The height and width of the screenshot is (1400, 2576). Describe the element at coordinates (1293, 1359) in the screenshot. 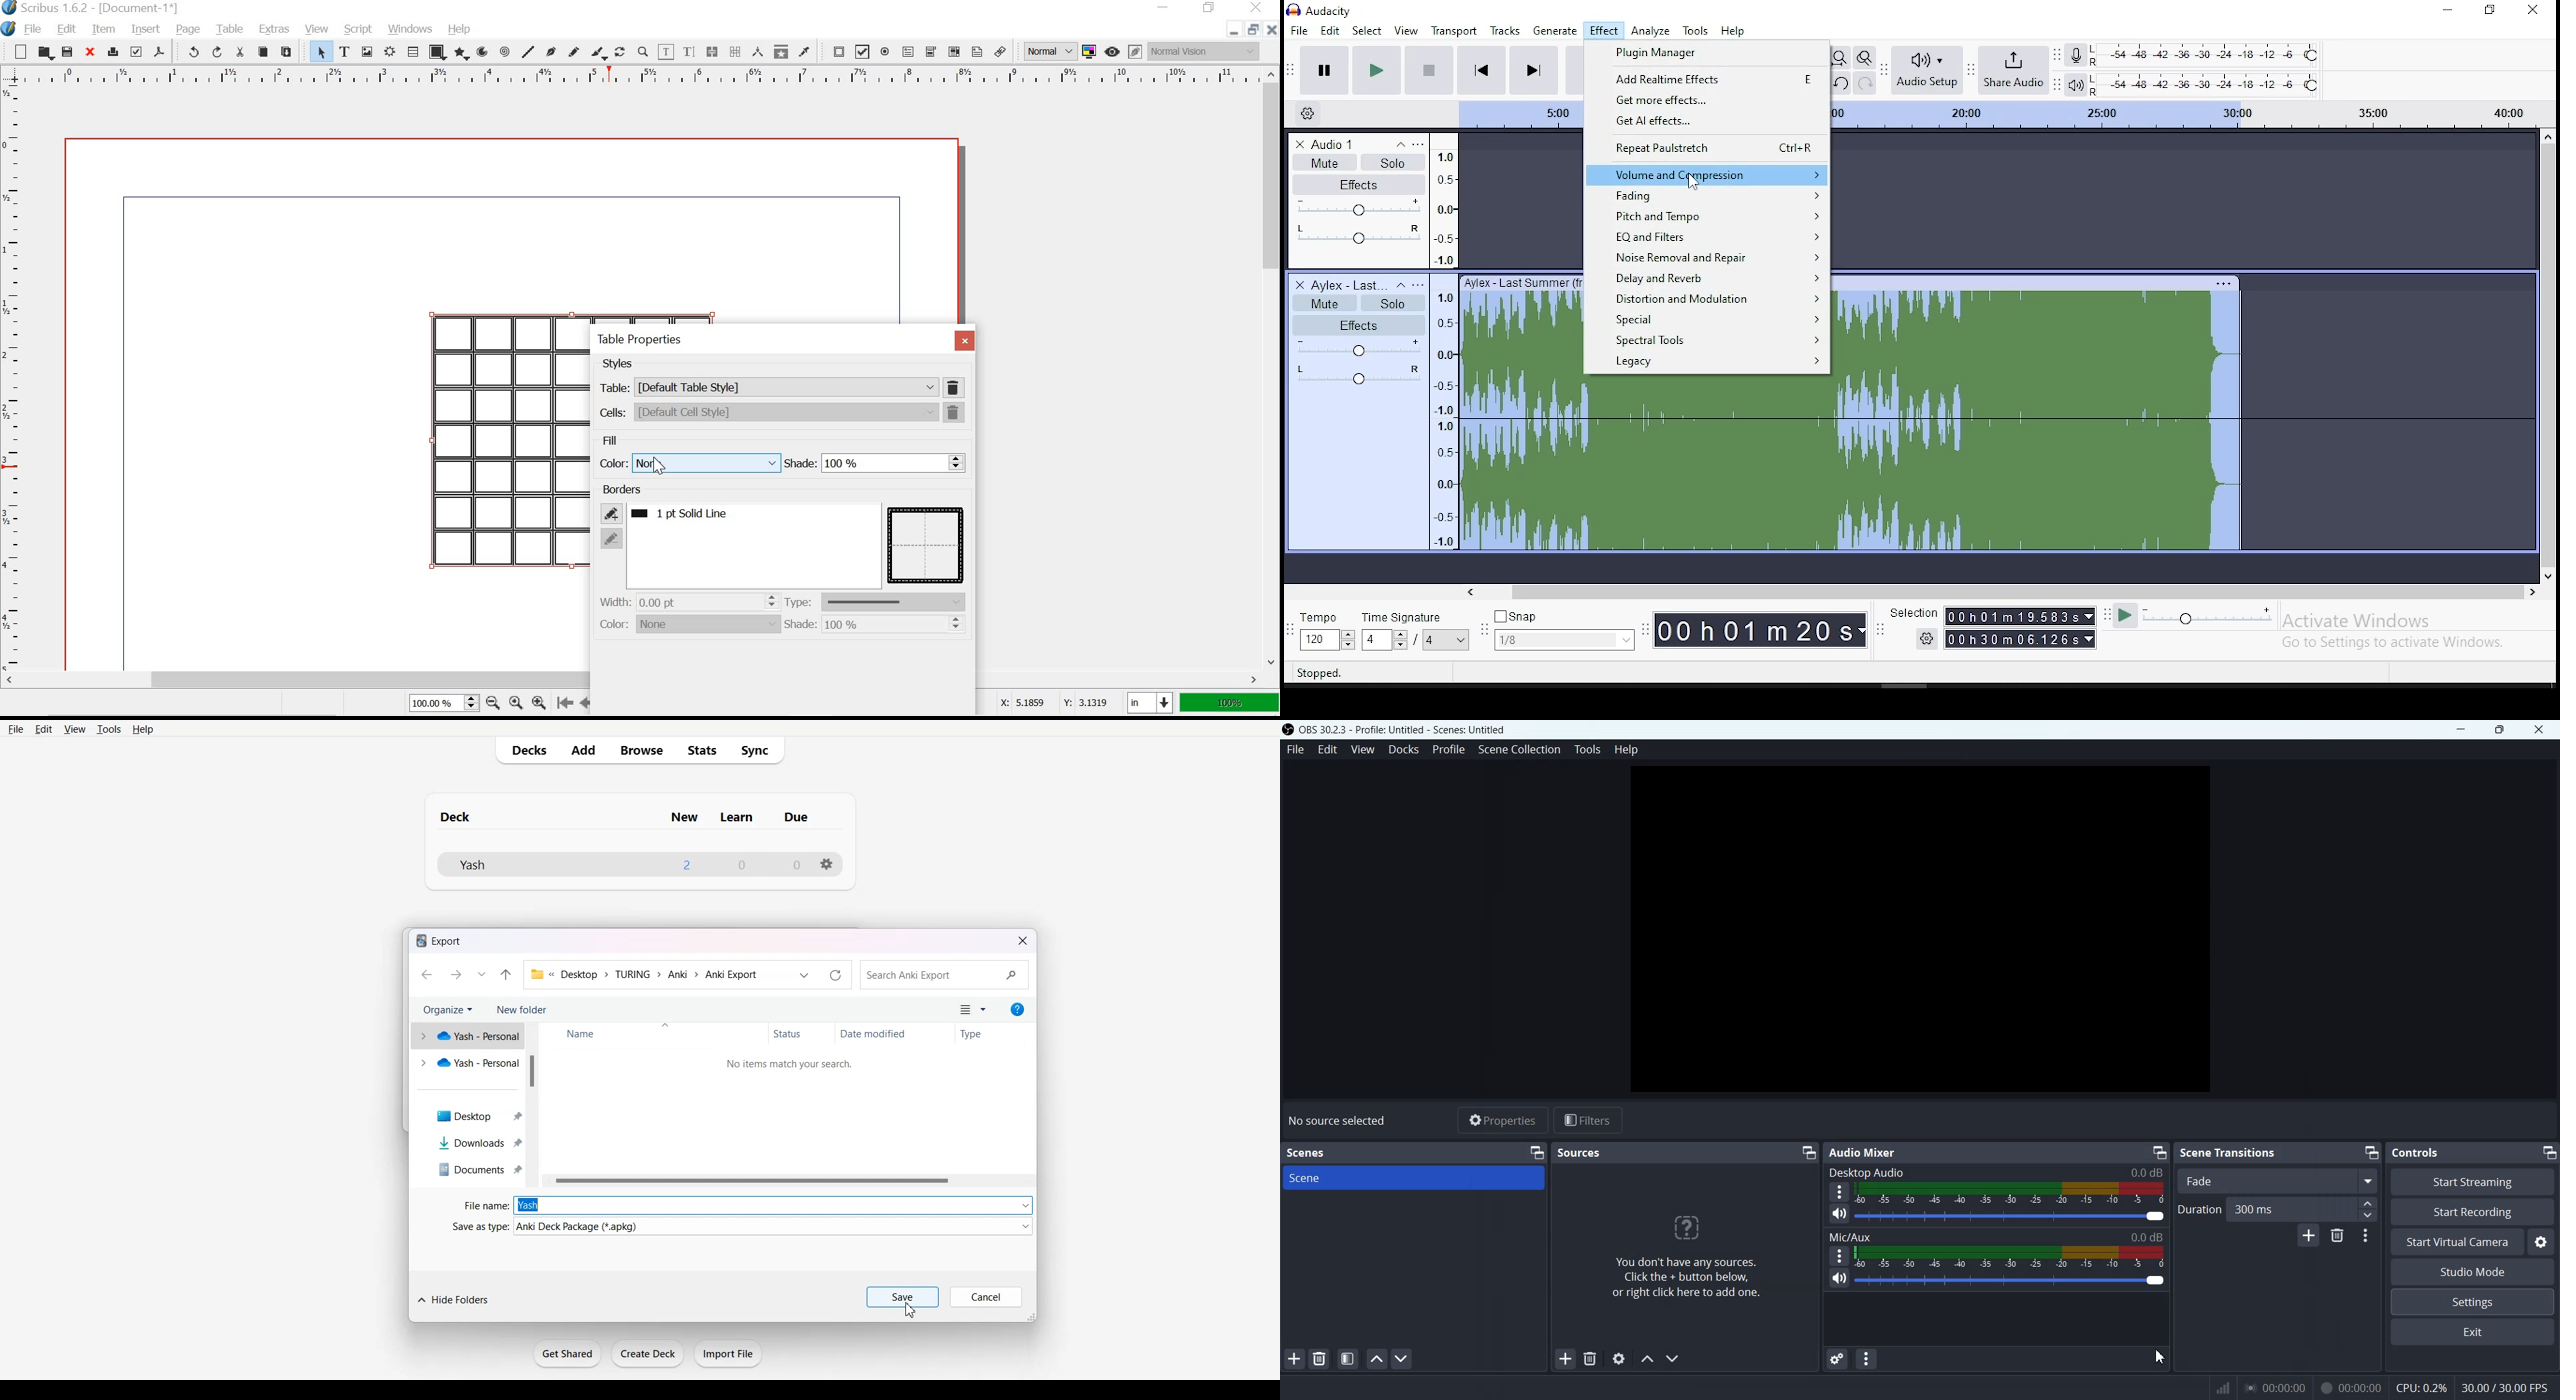

I see `Add Scene` at that location.